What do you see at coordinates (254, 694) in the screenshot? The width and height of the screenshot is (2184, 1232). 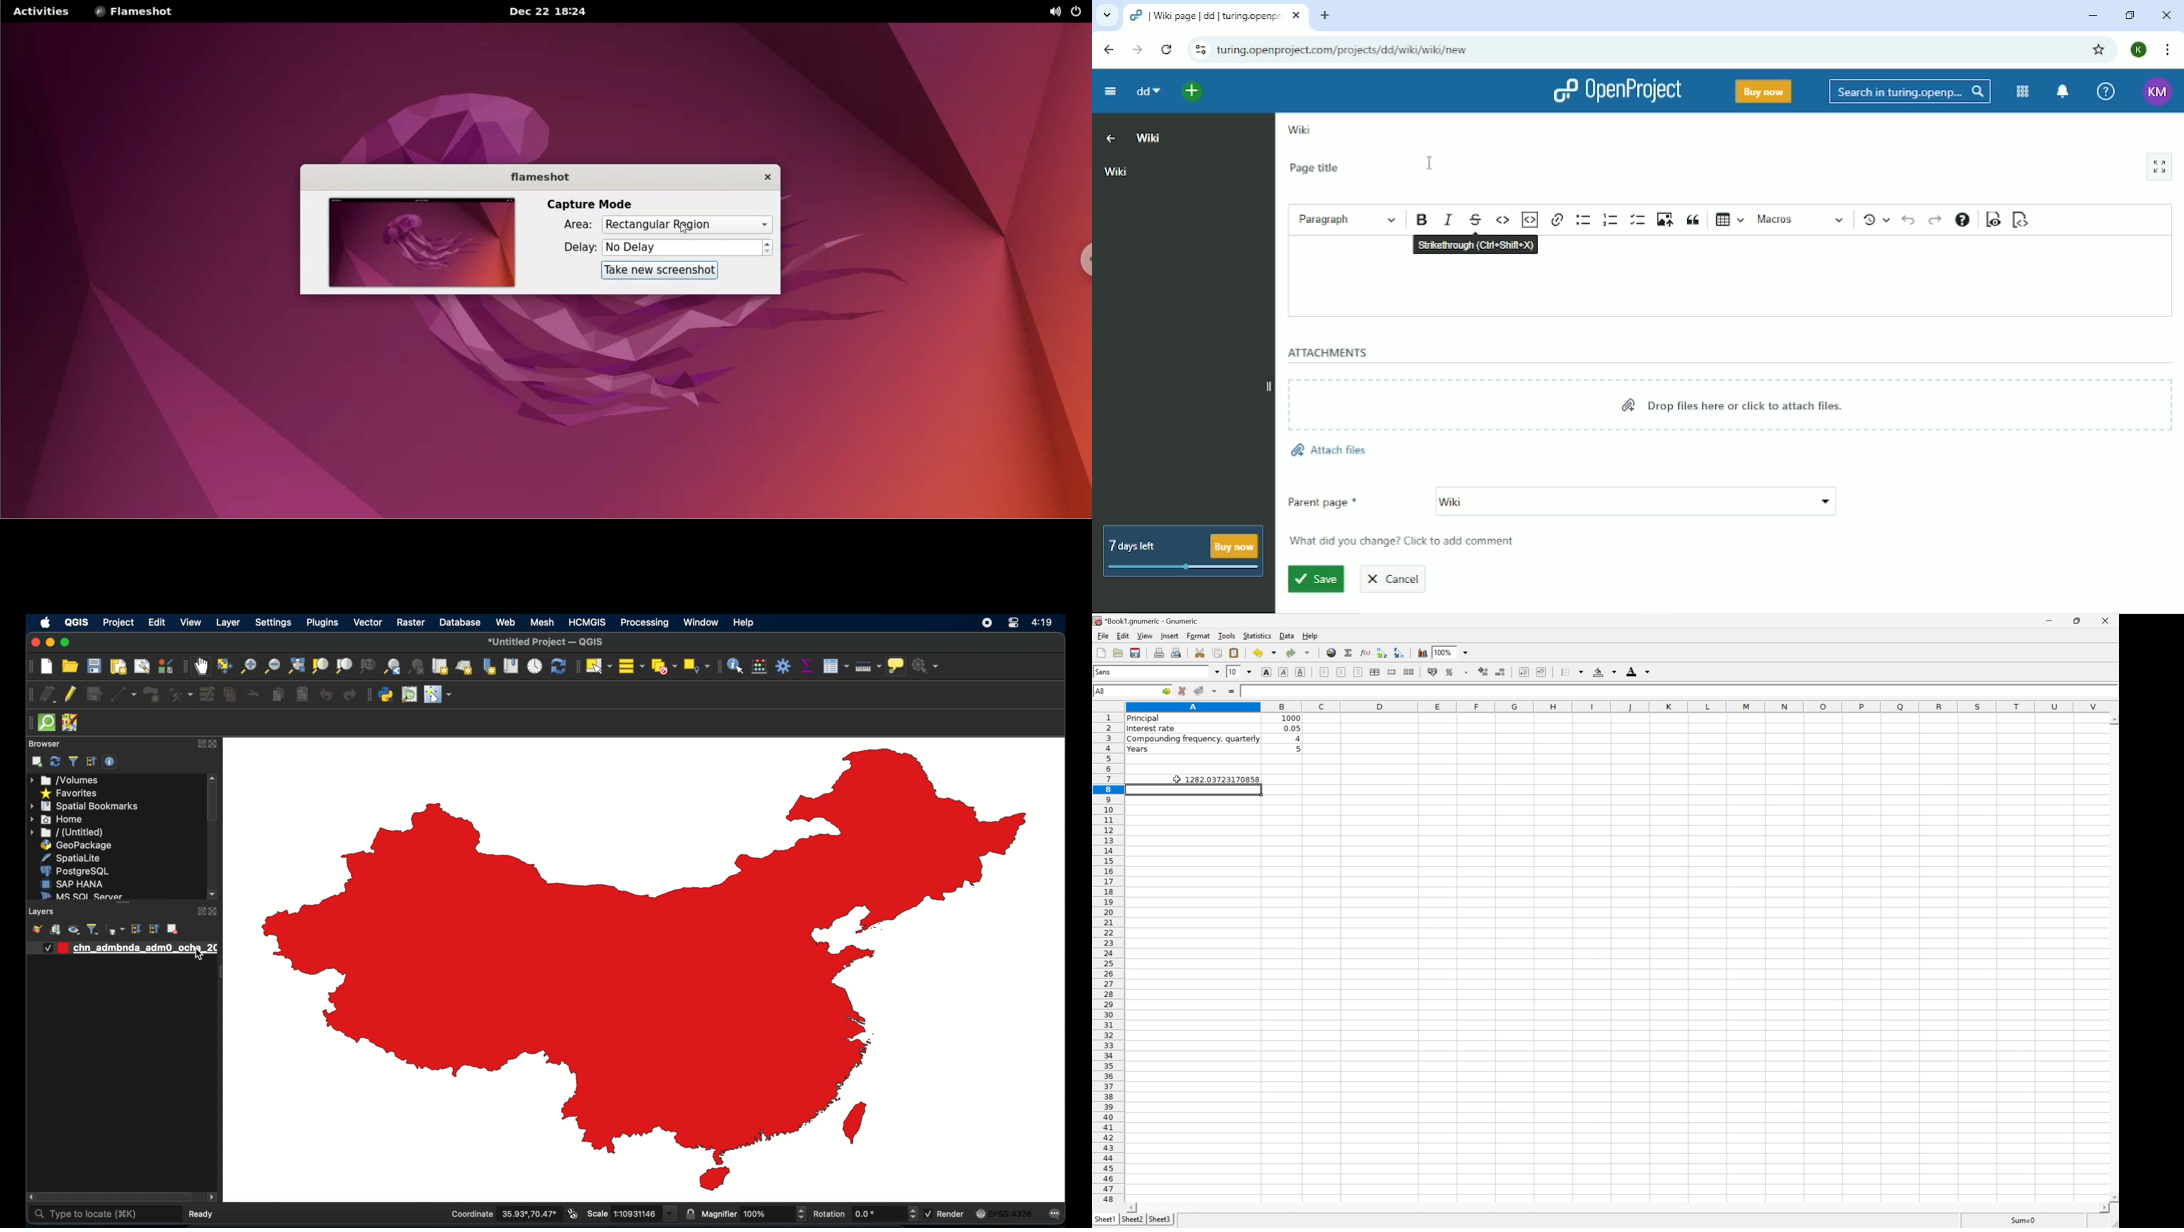 I see `cut features` at bounding box center [254, 694].